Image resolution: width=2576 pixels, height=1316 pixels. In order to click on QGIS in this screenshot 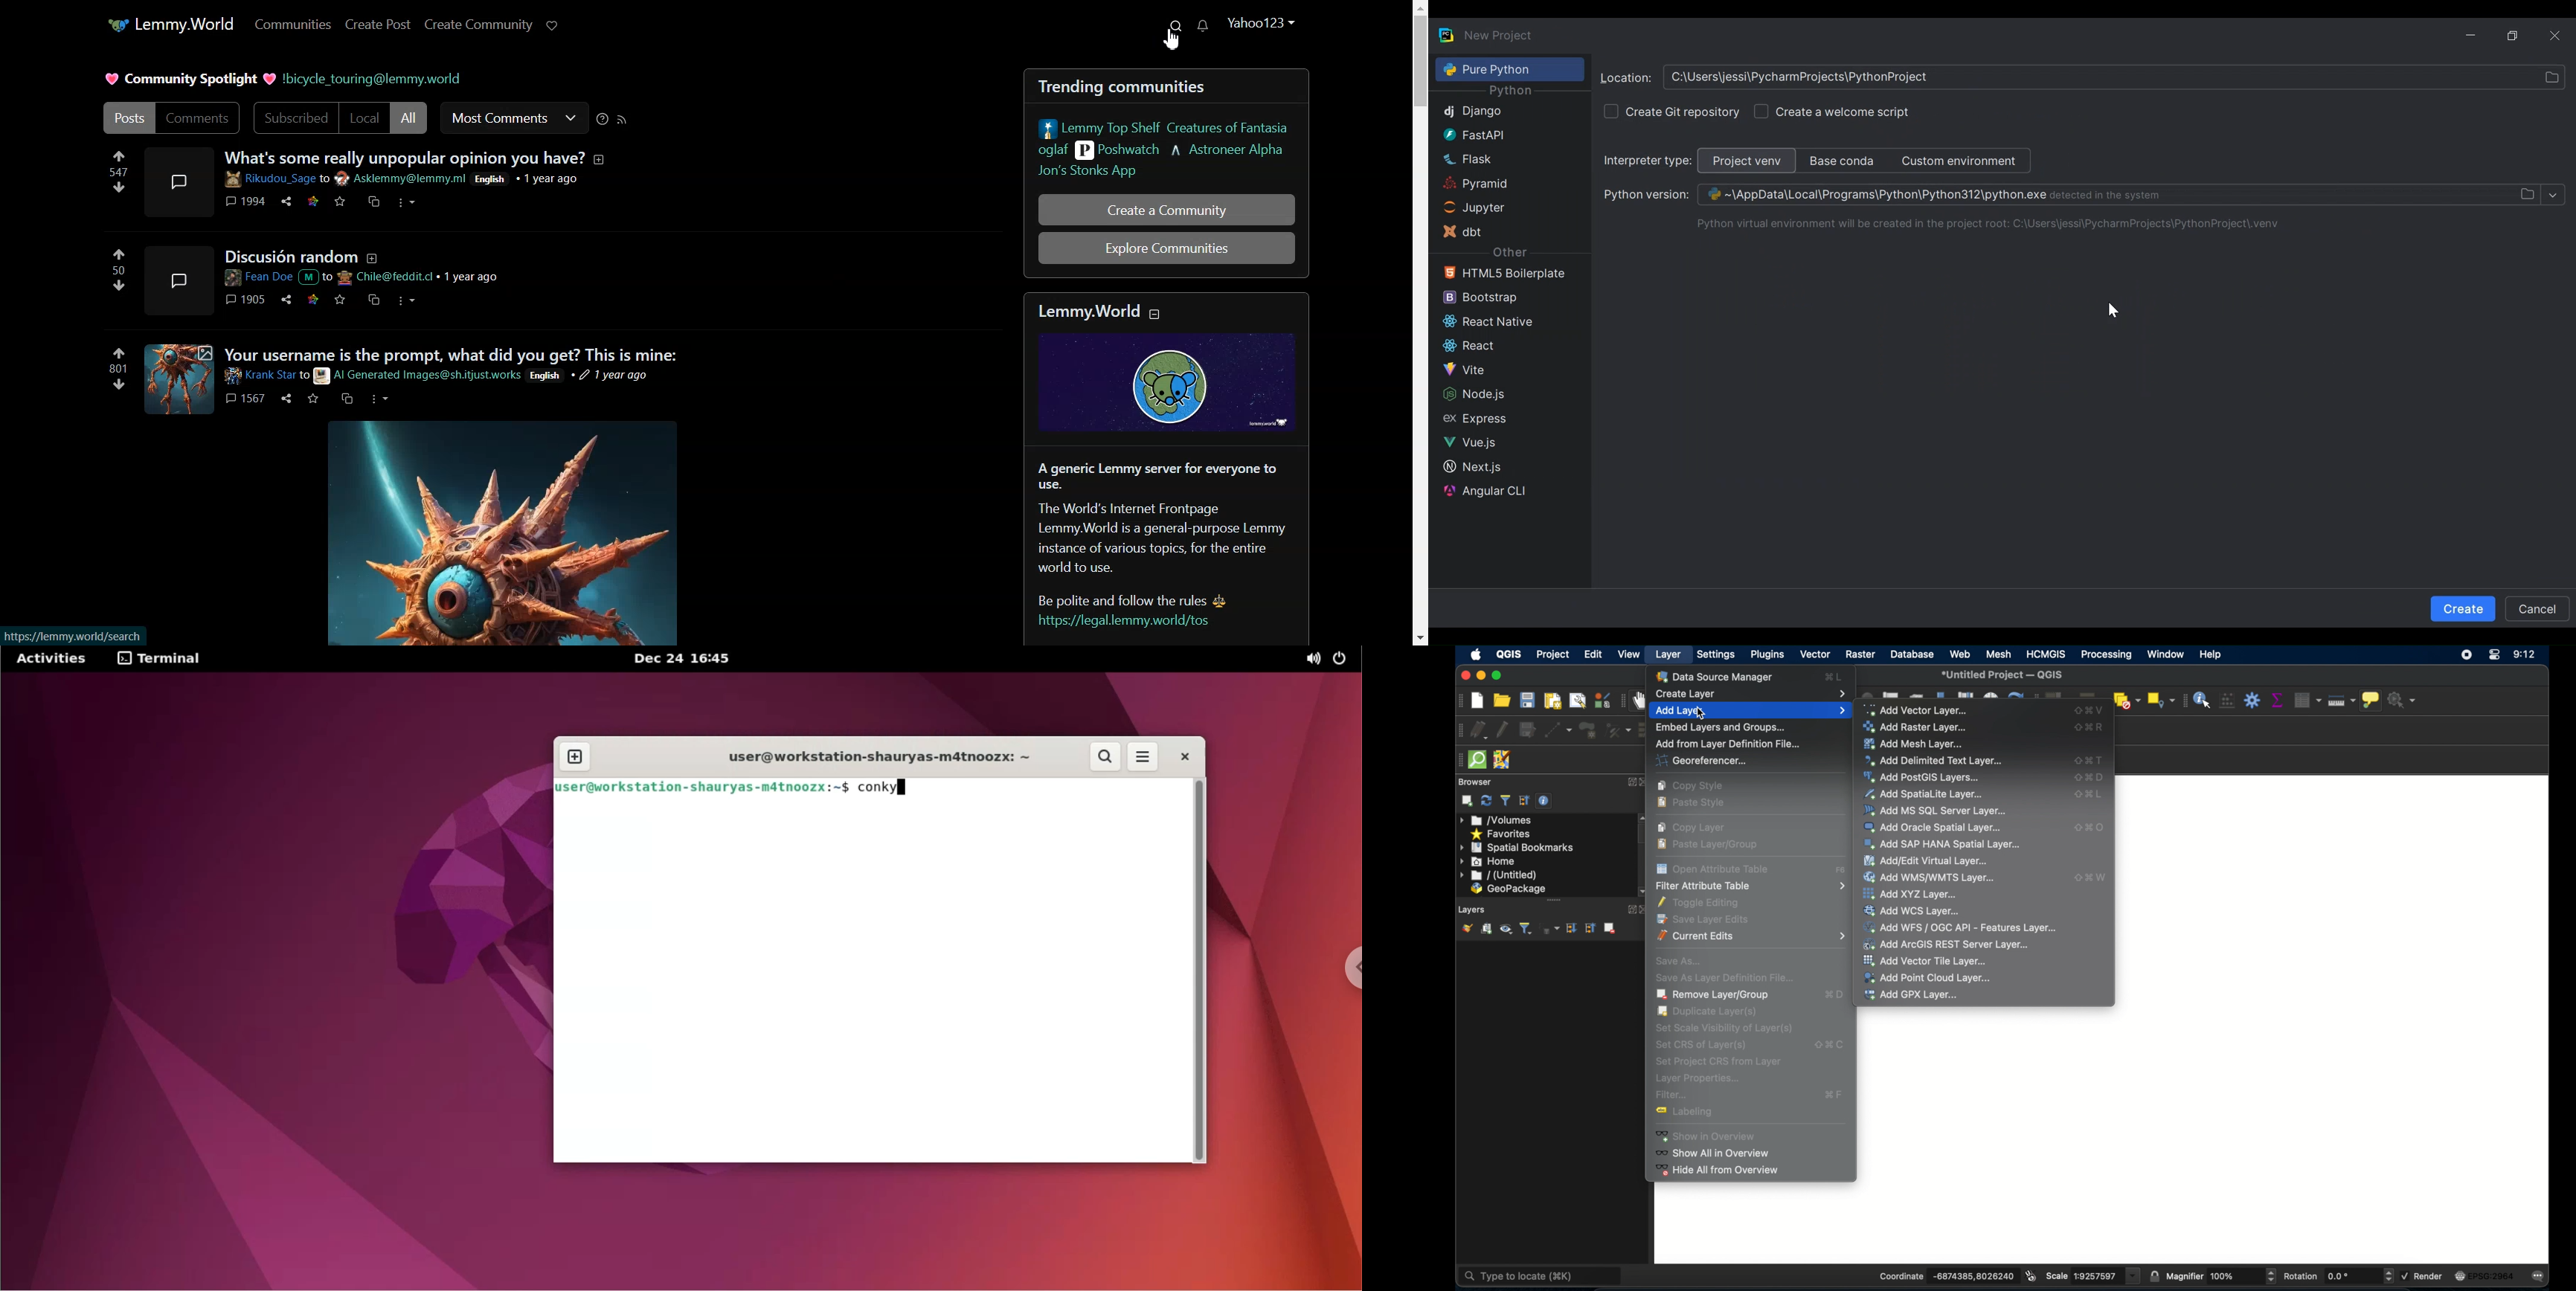, I will do `click(1510, 654)`.